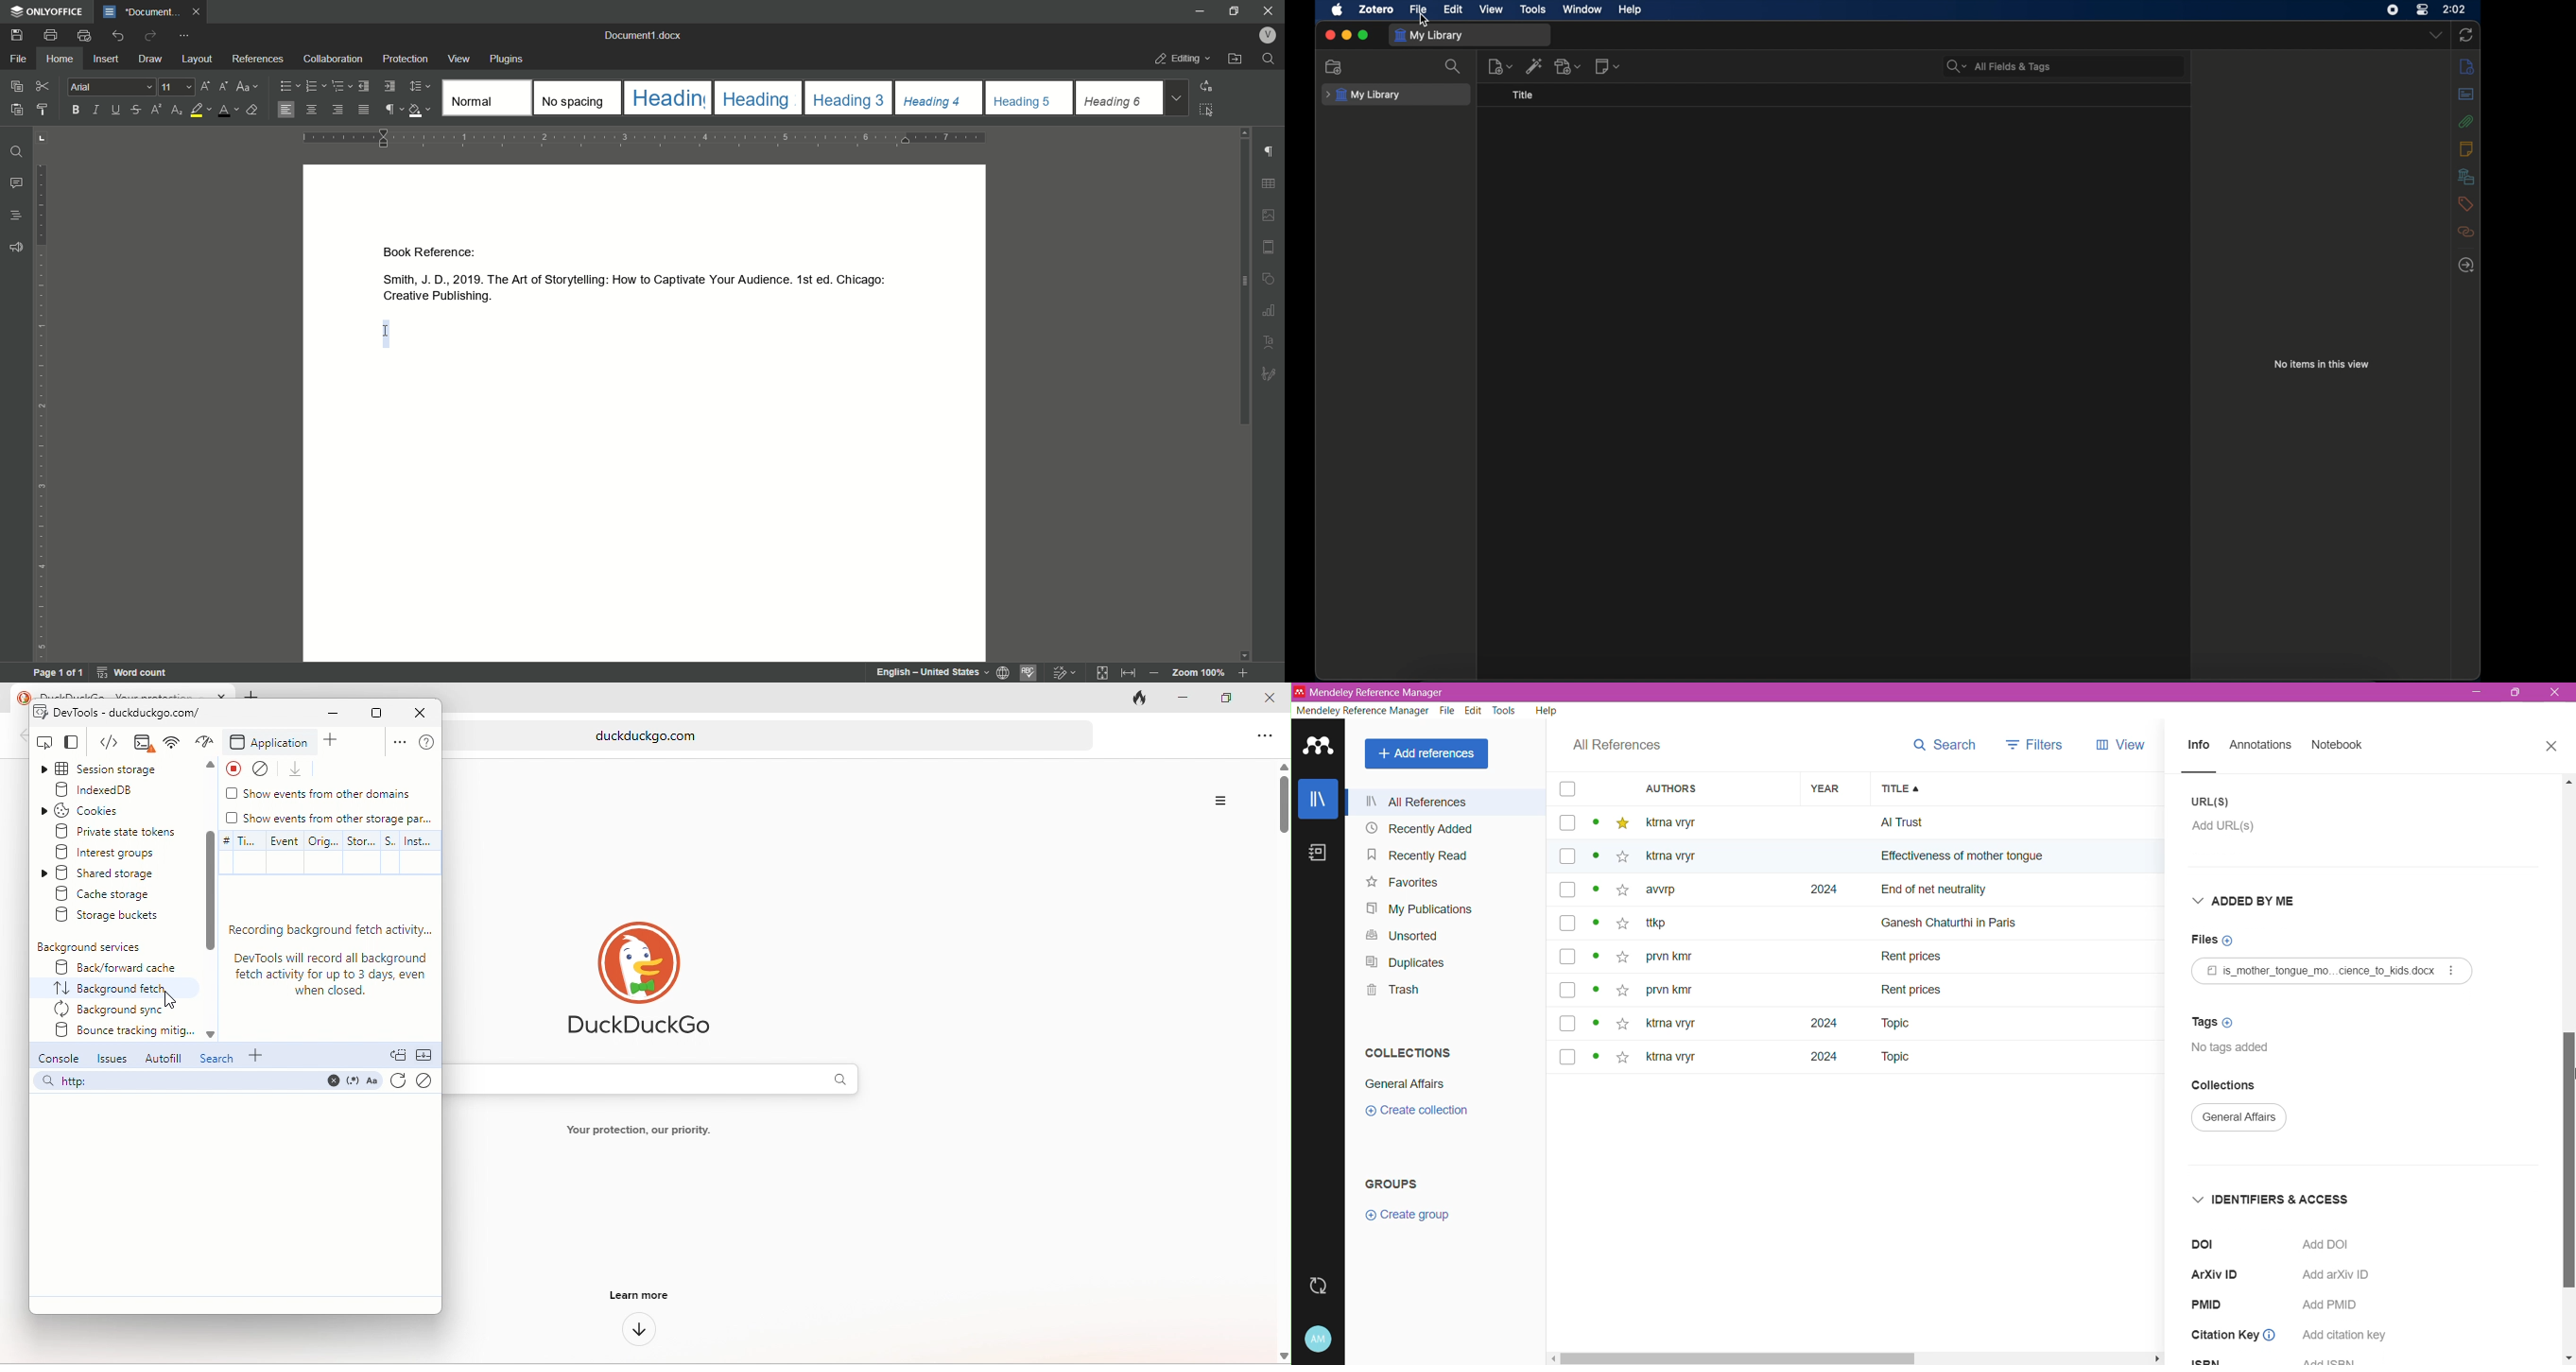  I want to click on screen recorder, so click(2392, 9).